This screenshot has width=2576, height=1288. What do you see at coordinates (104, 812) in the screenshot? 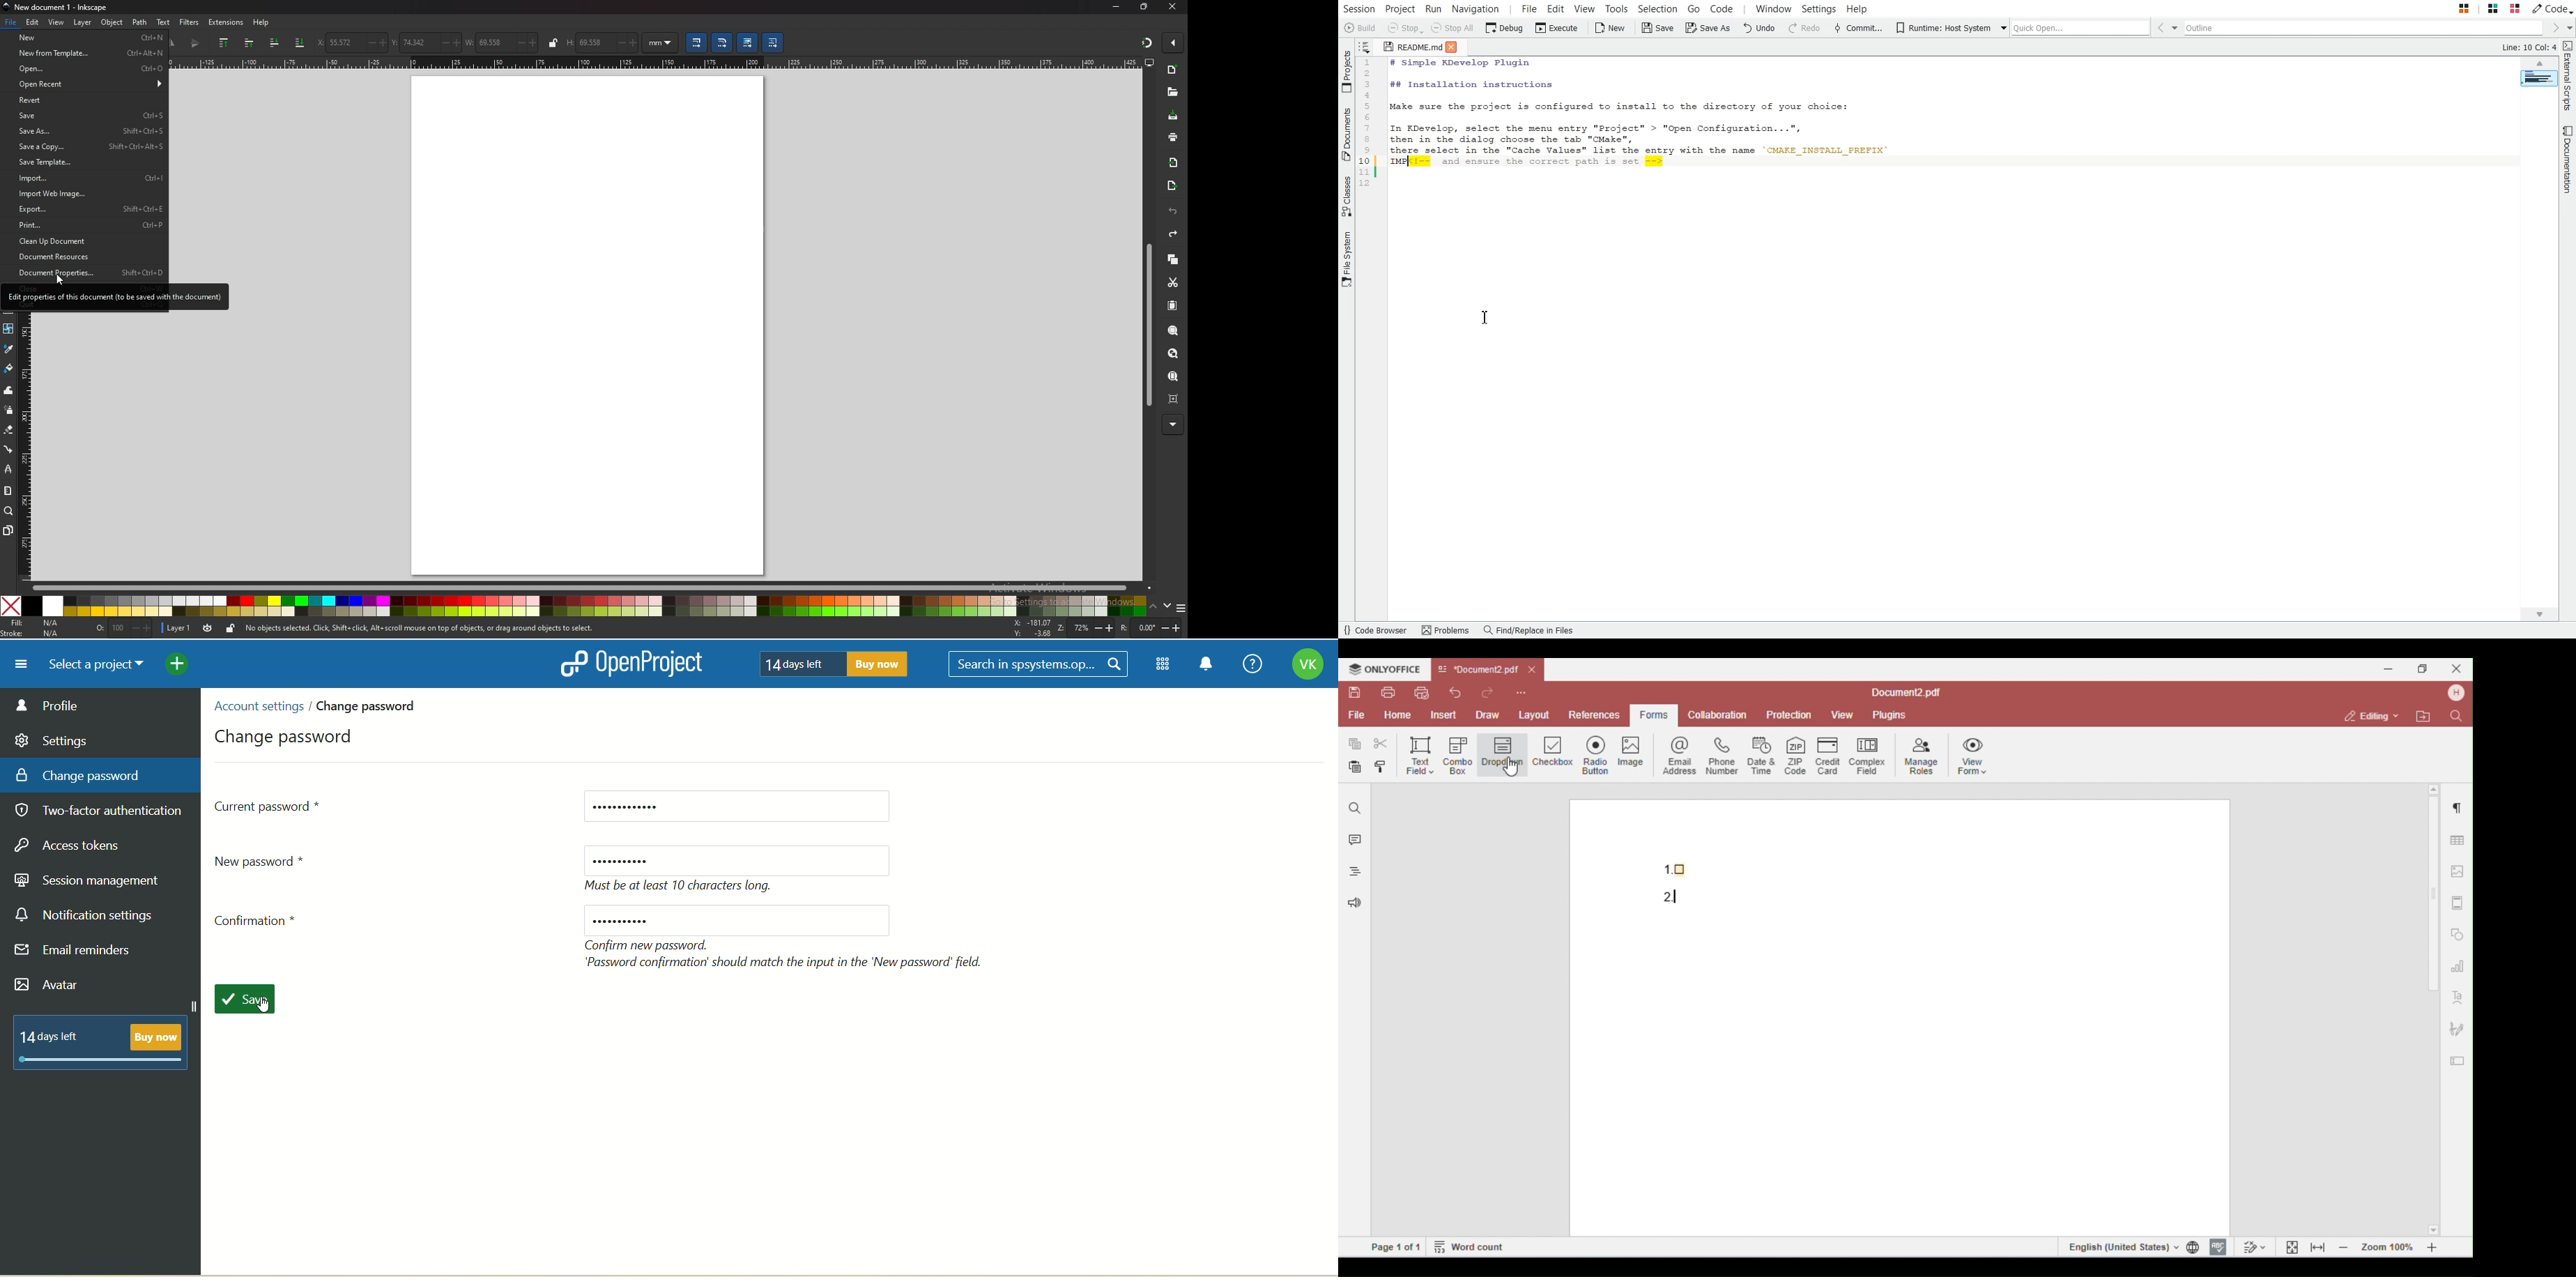
I see `two factor authentication` at bounding box center [104, 812].